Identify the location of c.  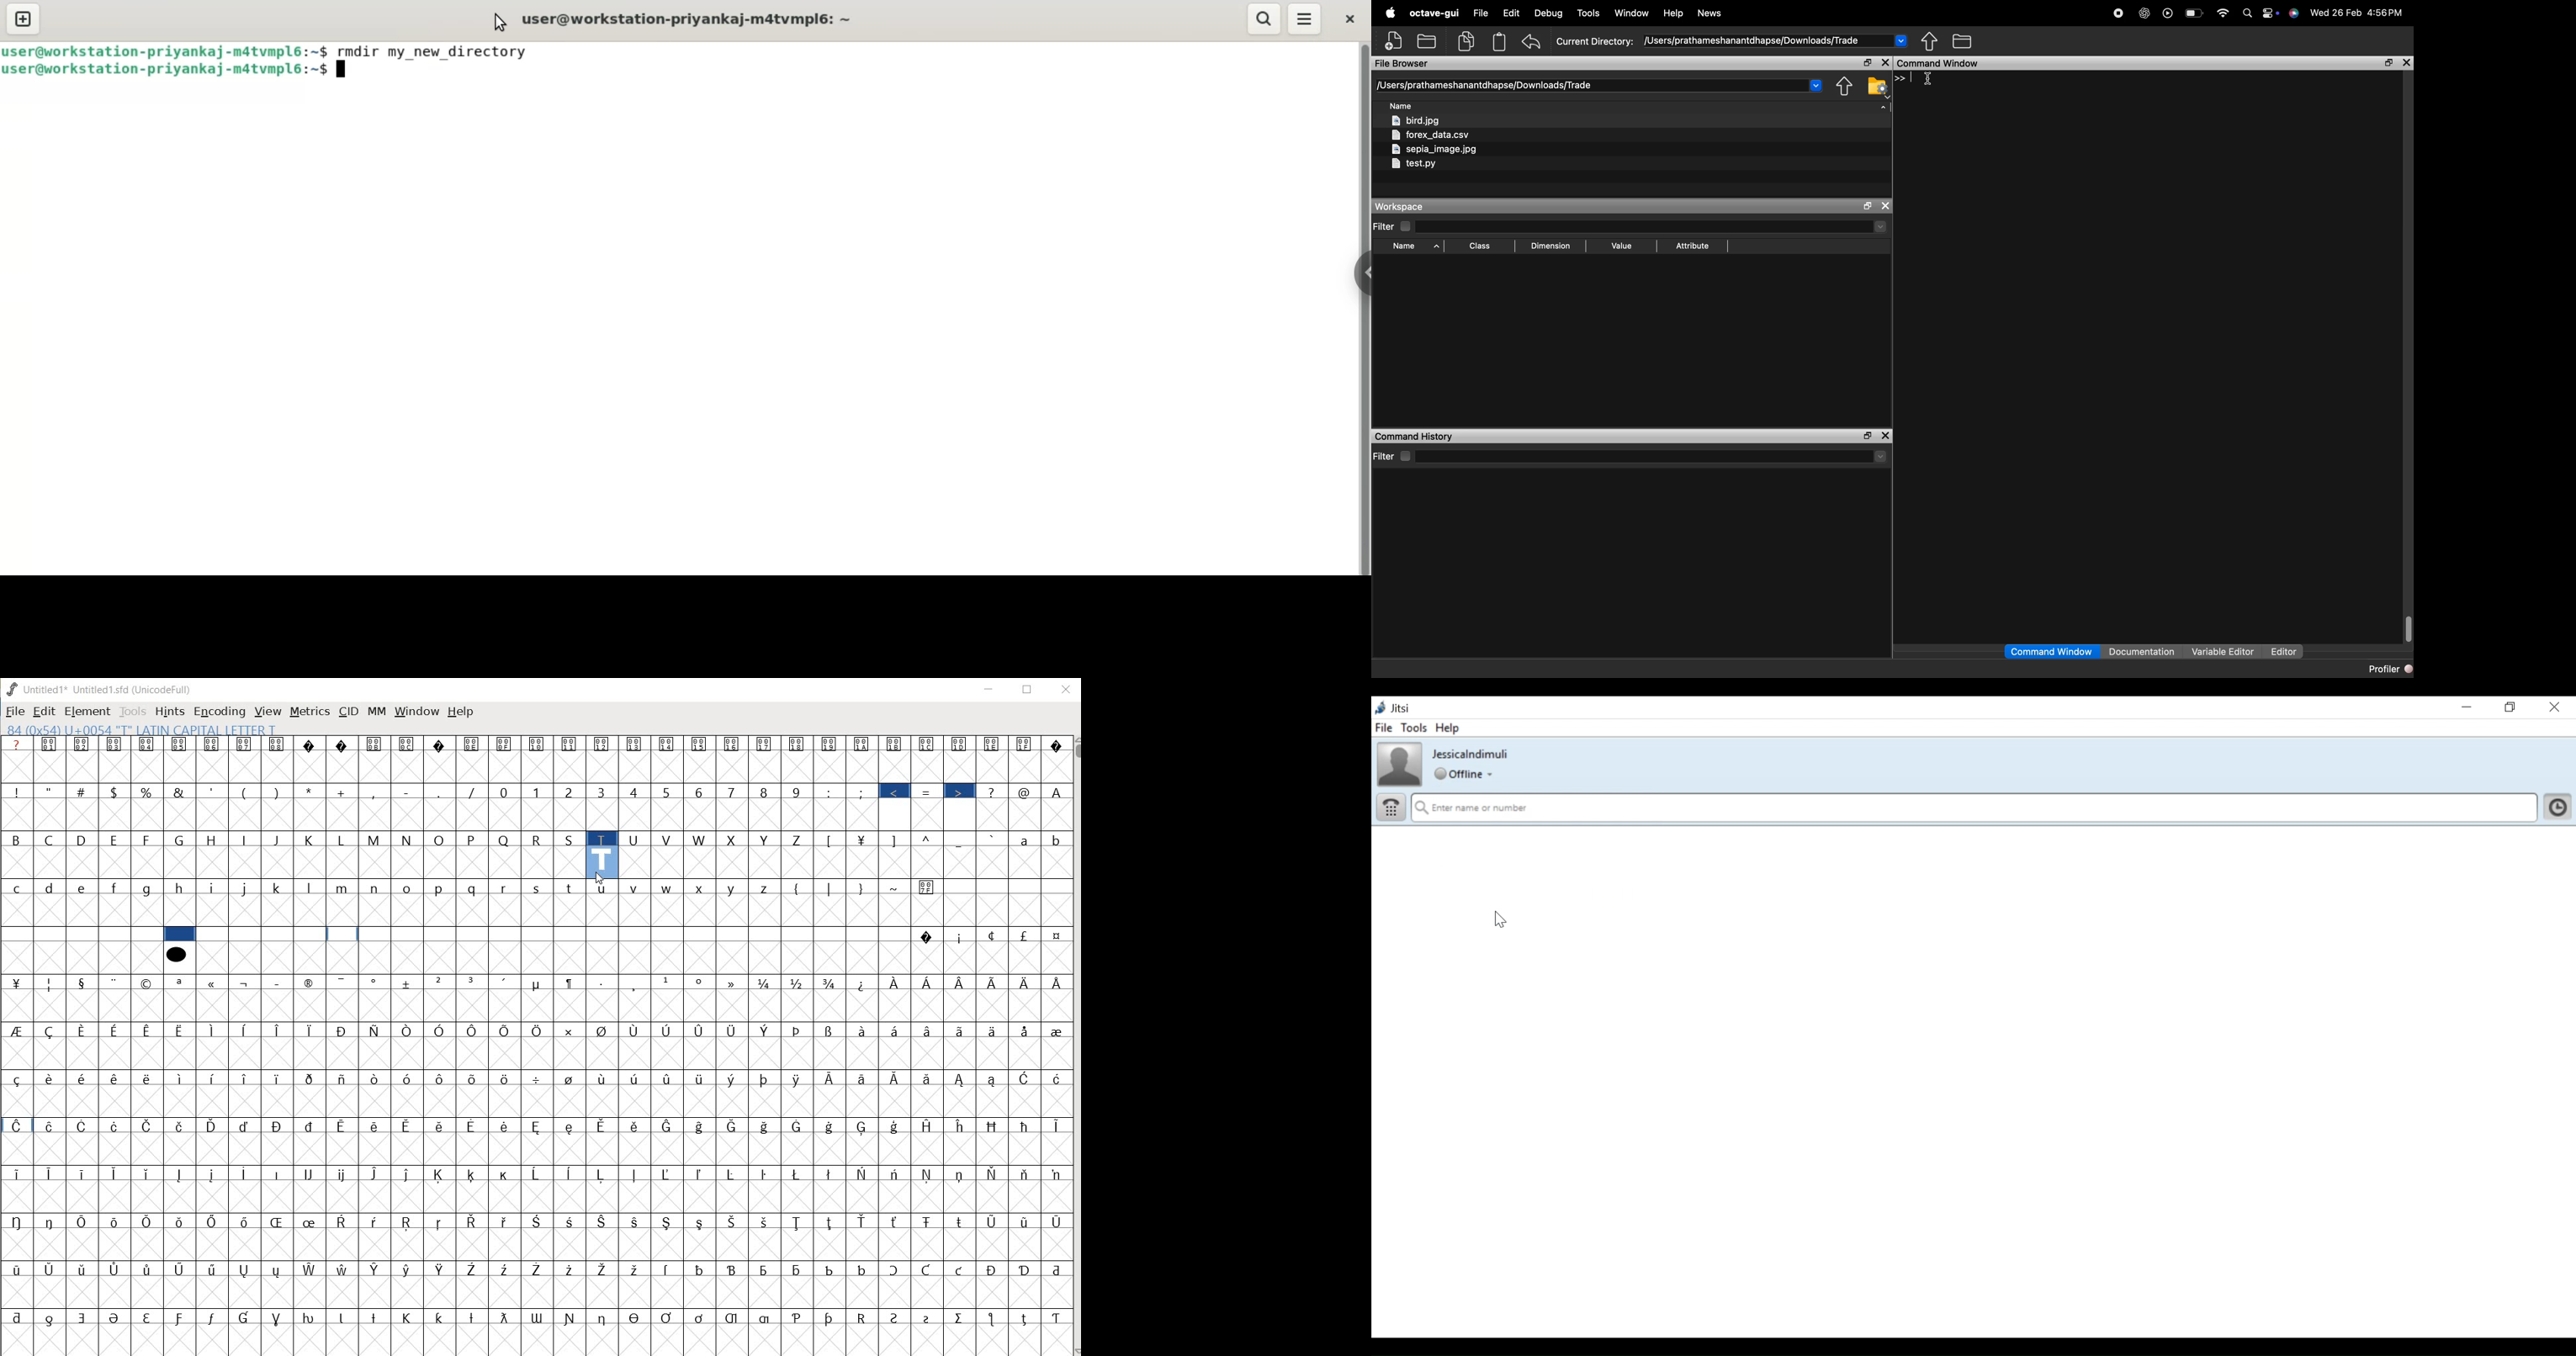
(17, 888).